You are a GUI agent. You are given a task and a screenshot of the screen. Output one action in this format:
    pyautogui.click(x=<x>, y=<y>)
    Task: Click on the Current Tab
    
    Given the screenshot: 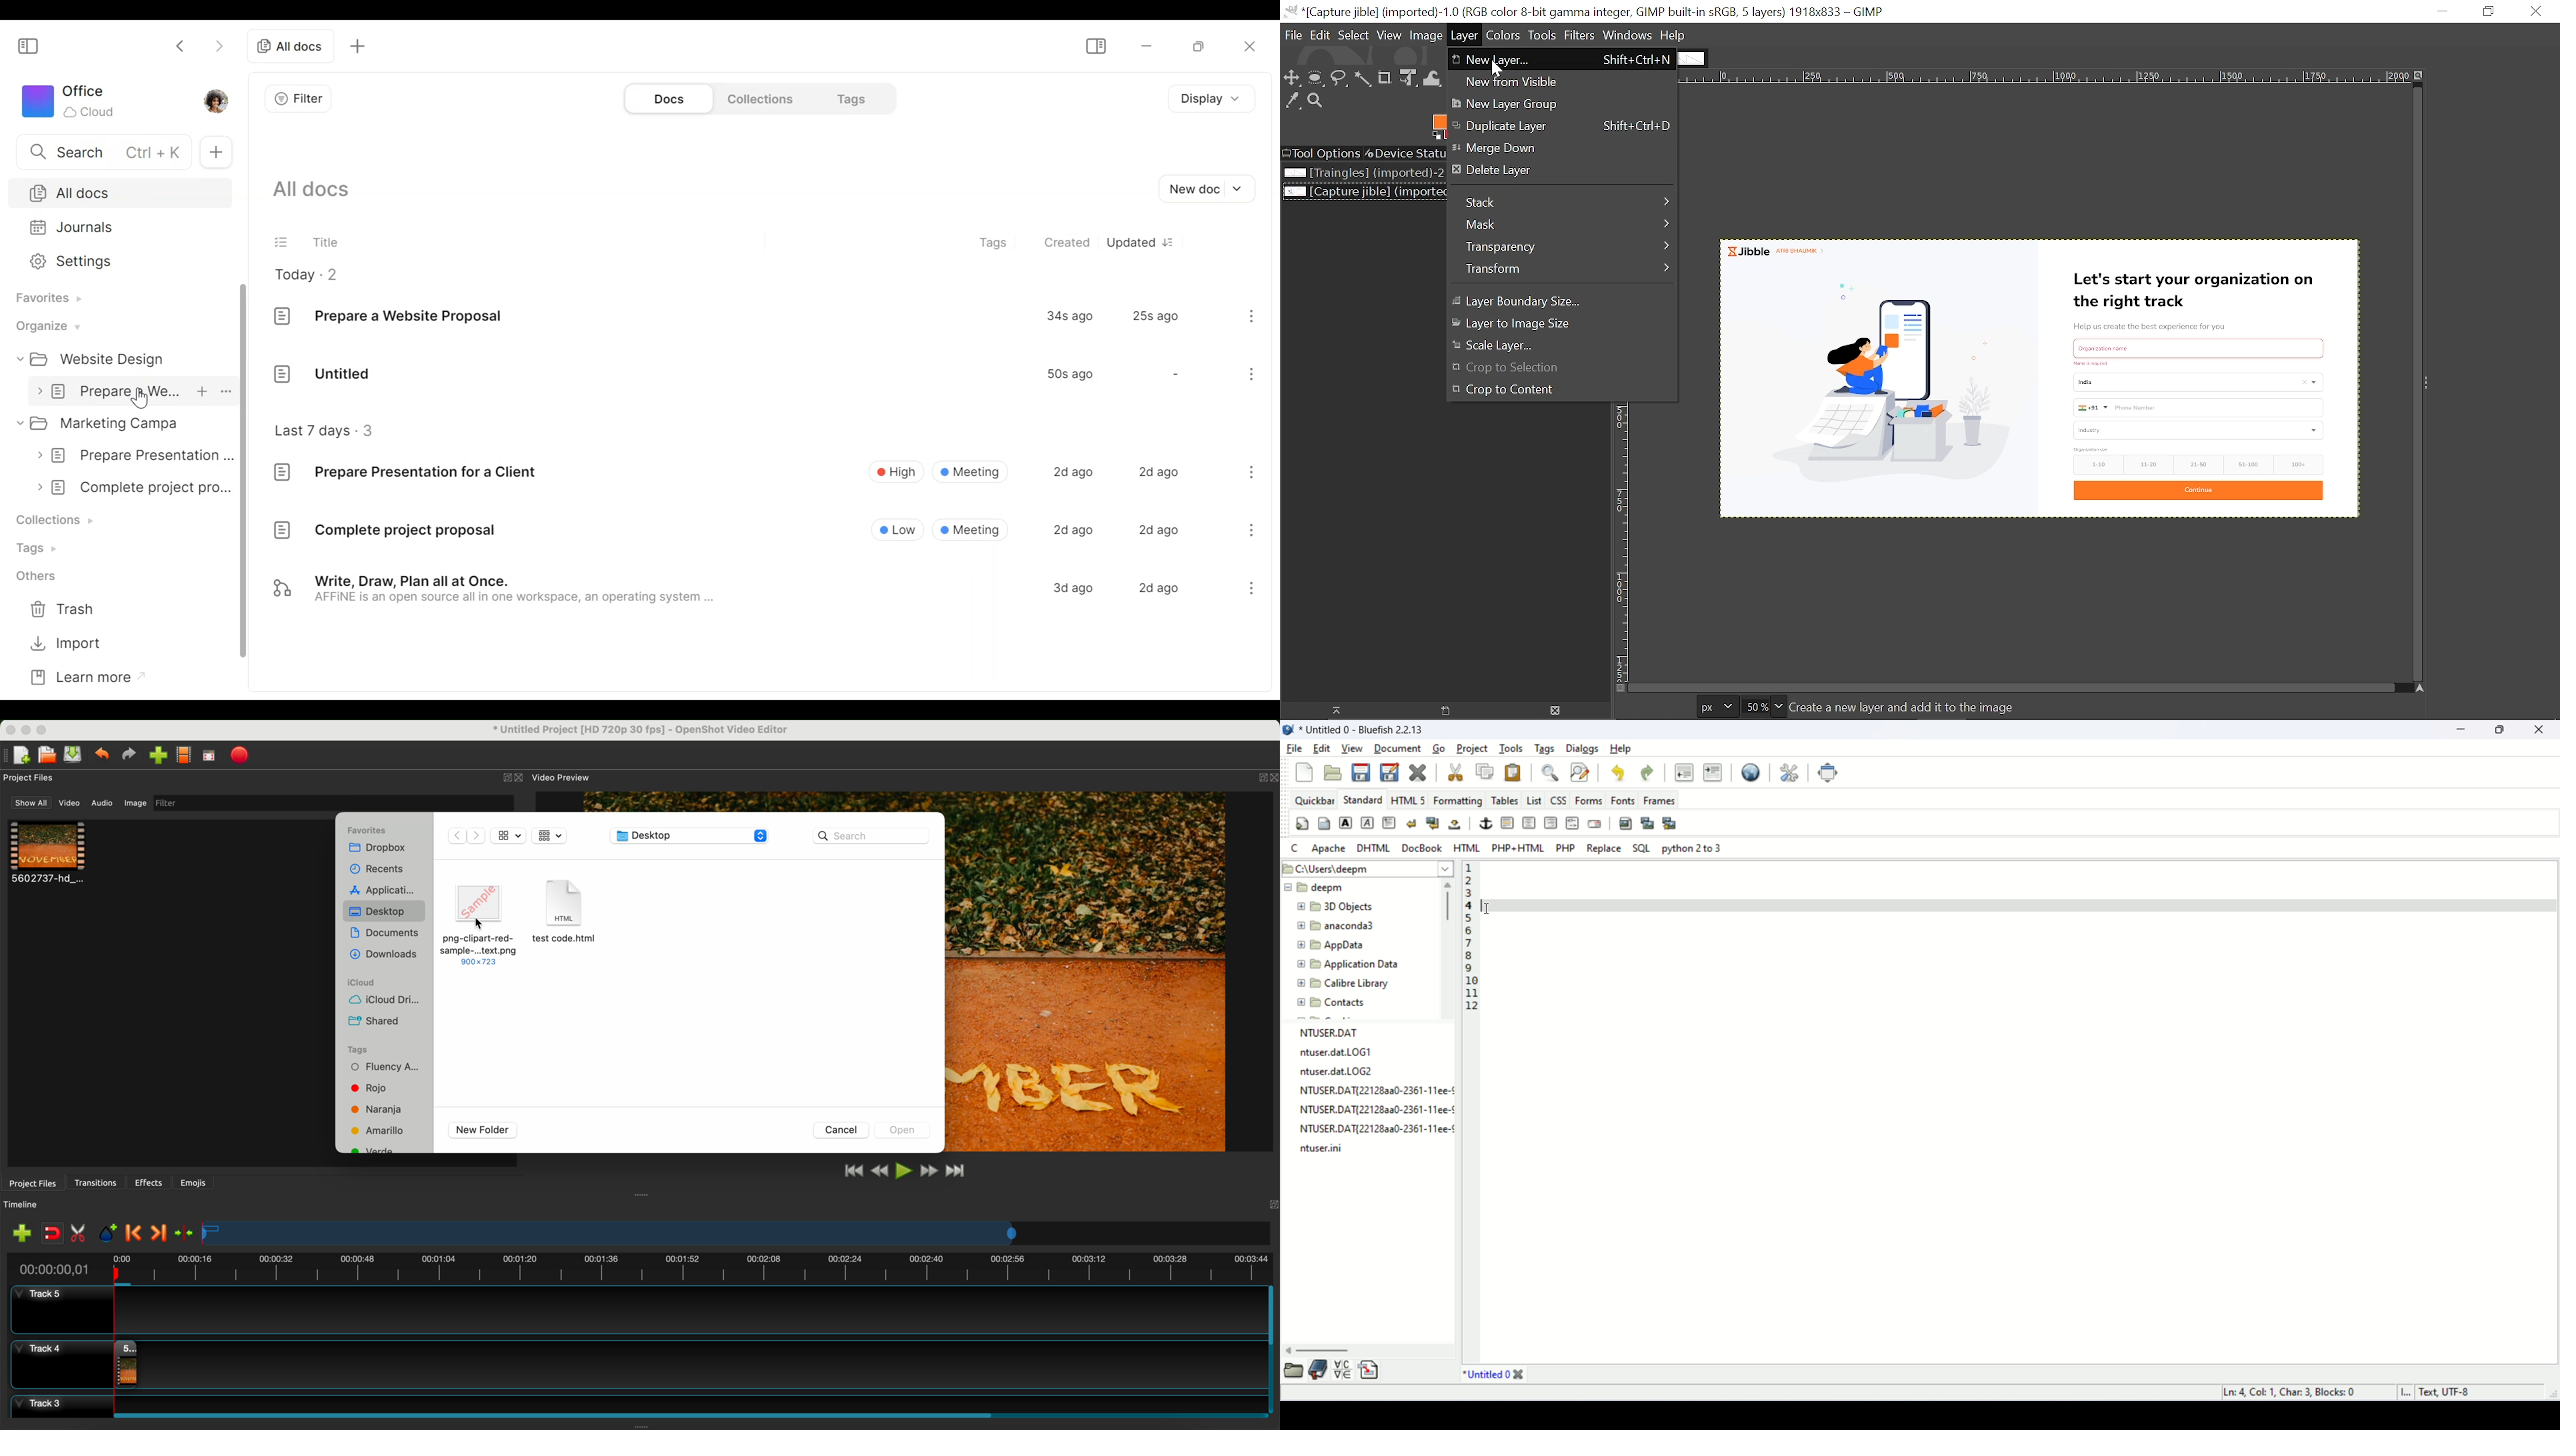 What is the action you would take?
    pyautogui.click(x=294, y=46)
    